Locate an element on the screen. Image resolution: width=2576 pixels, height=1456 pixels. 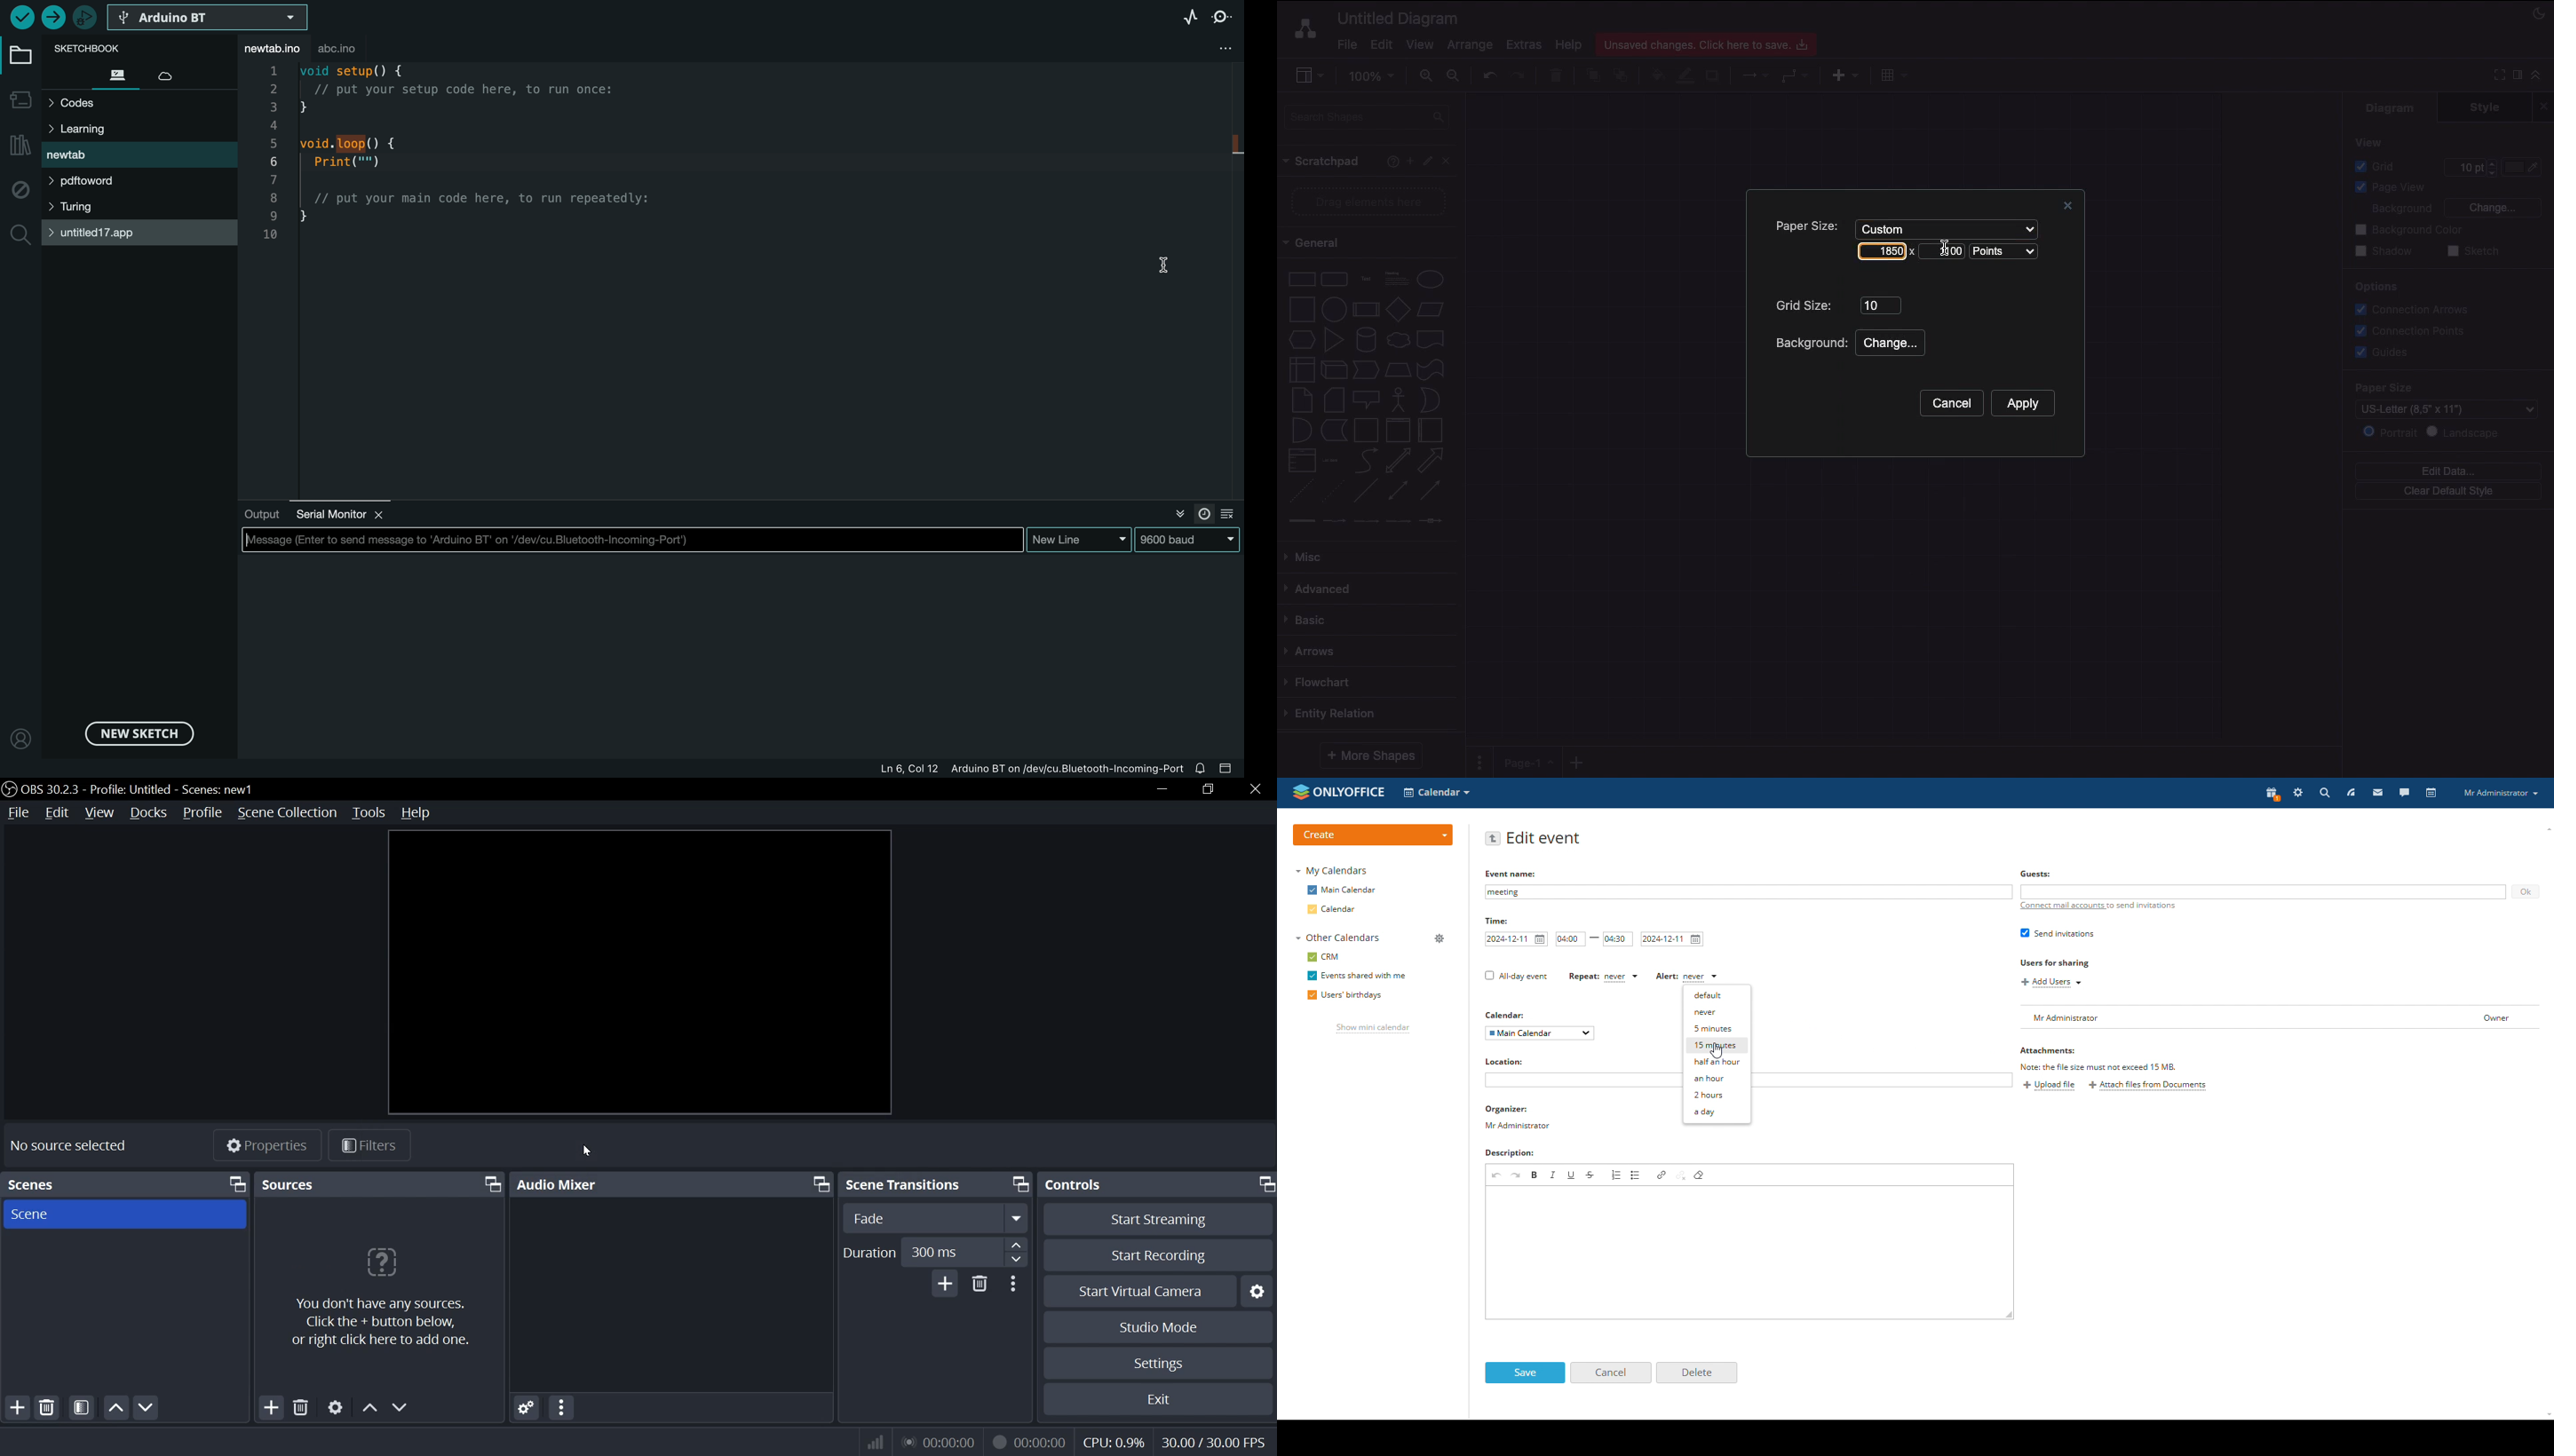
Card is located at coordinates (1334, 400).